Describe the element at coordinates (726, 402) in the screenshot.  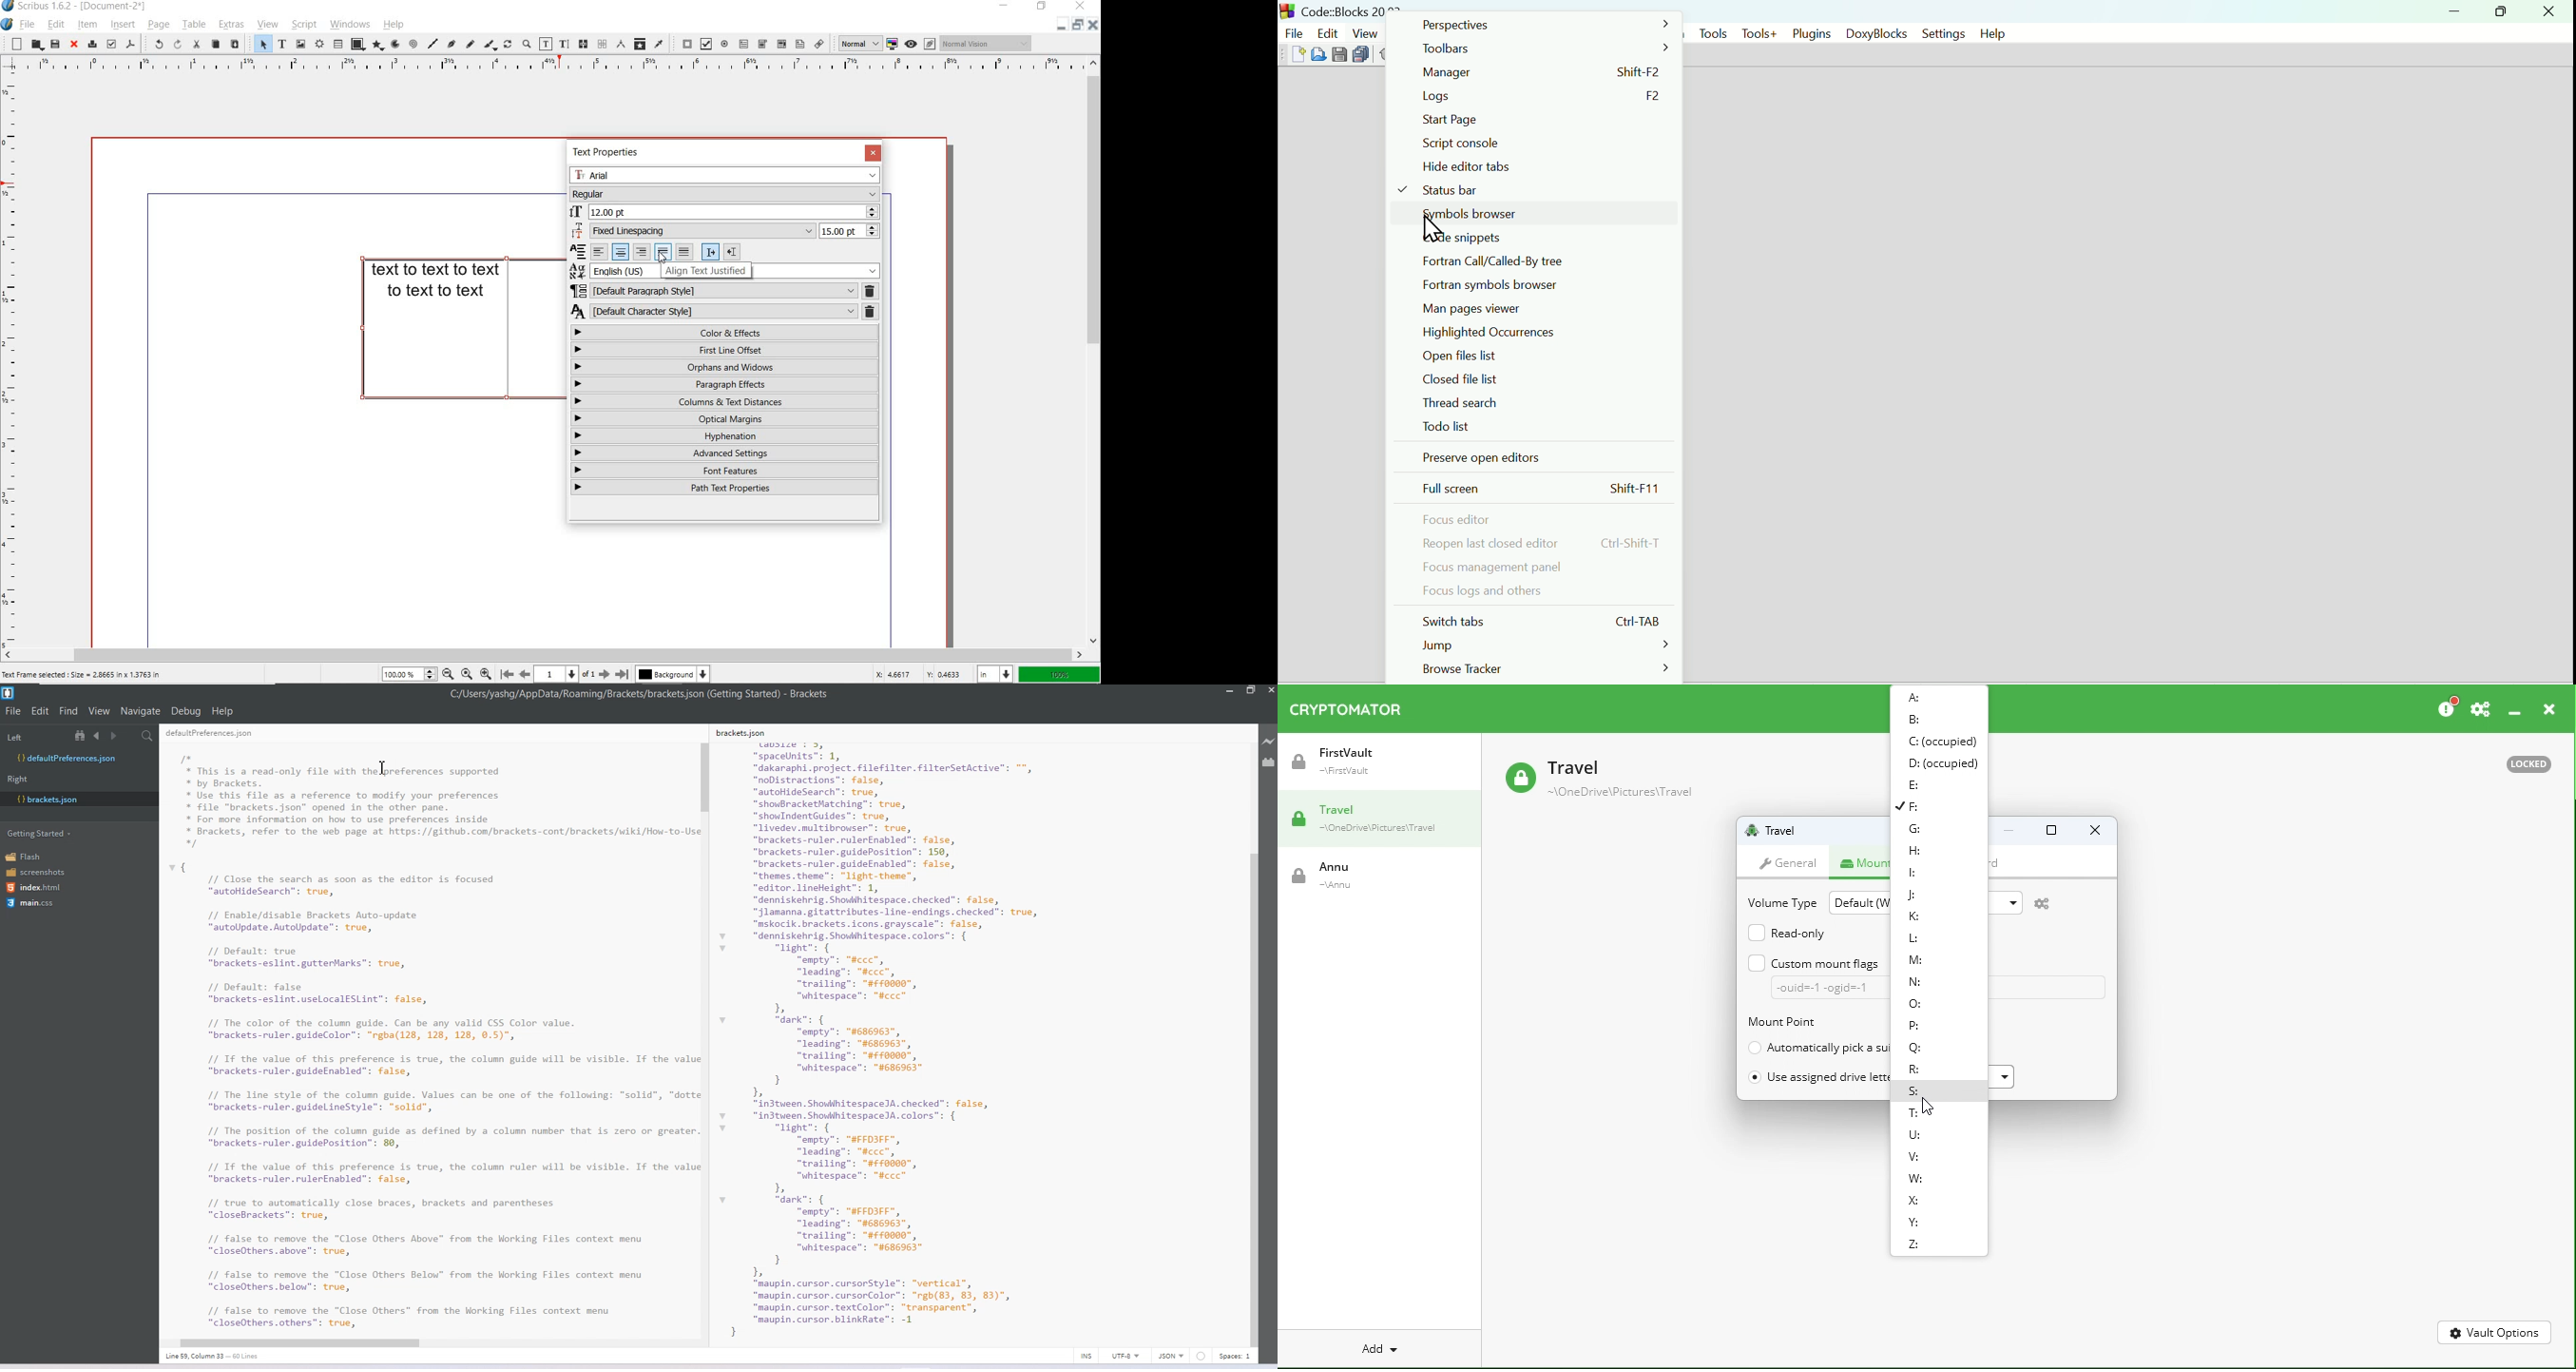
I see `COLUMNS & TEXT DISTATNCES` at that location.